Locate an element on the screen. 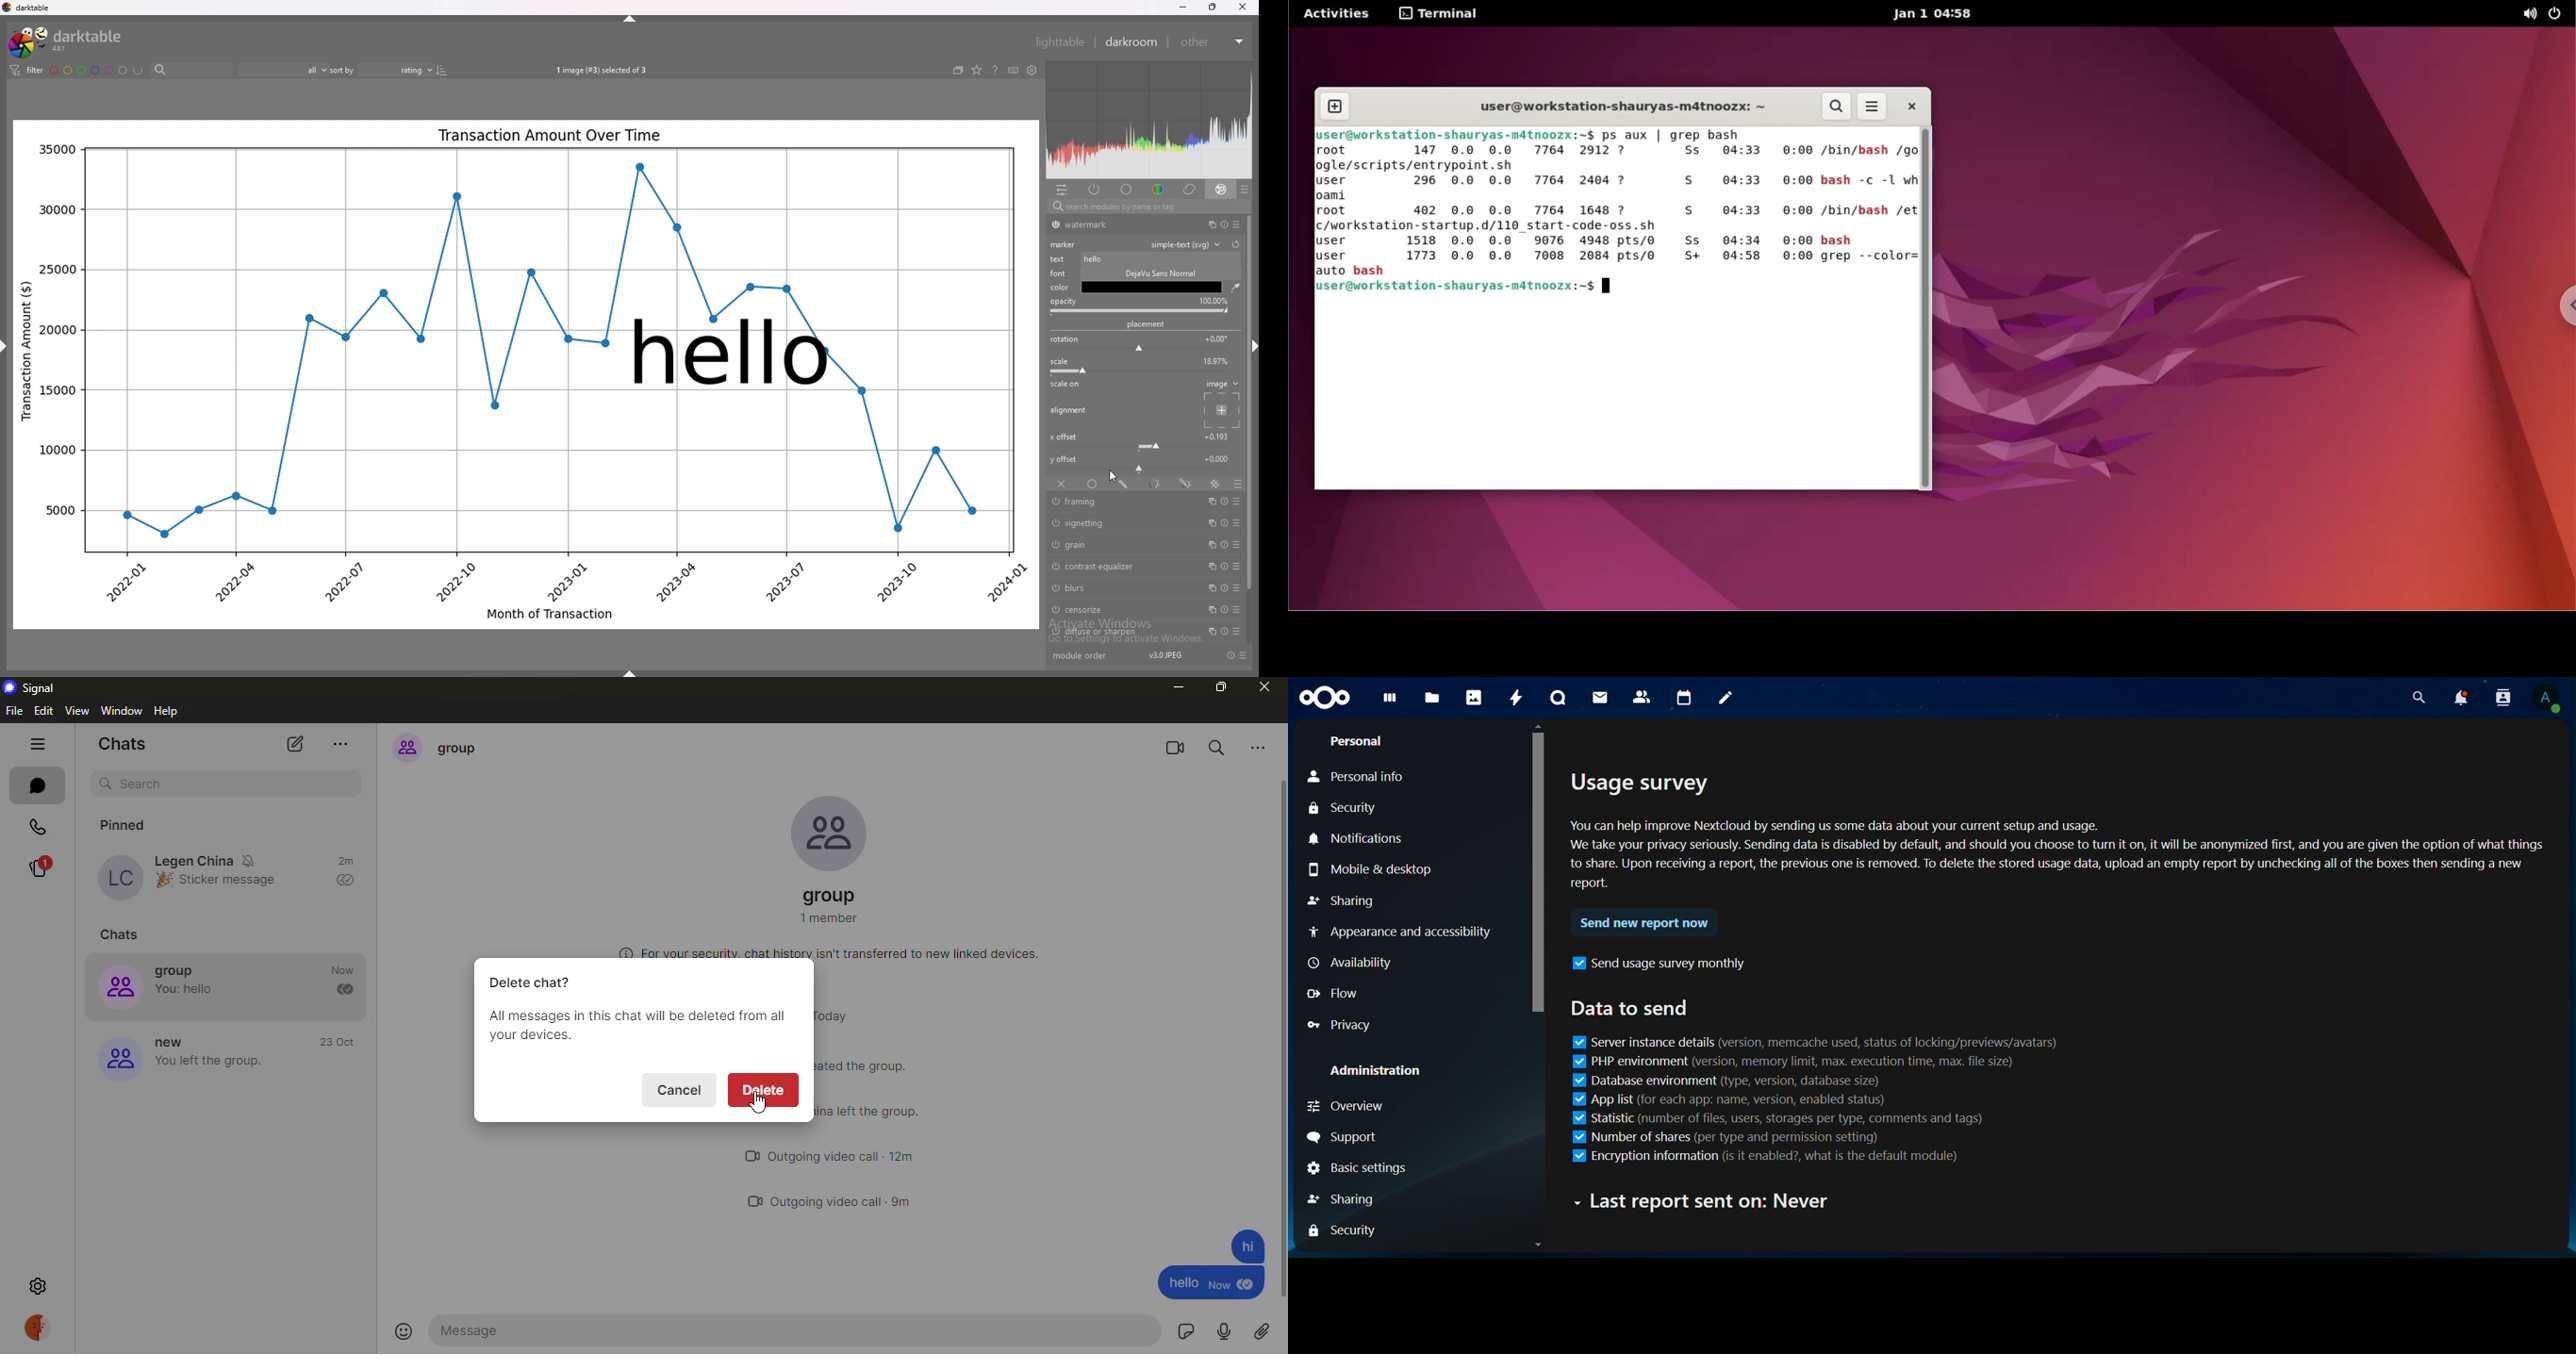  create grouped images is located at coordinates (959, 70).